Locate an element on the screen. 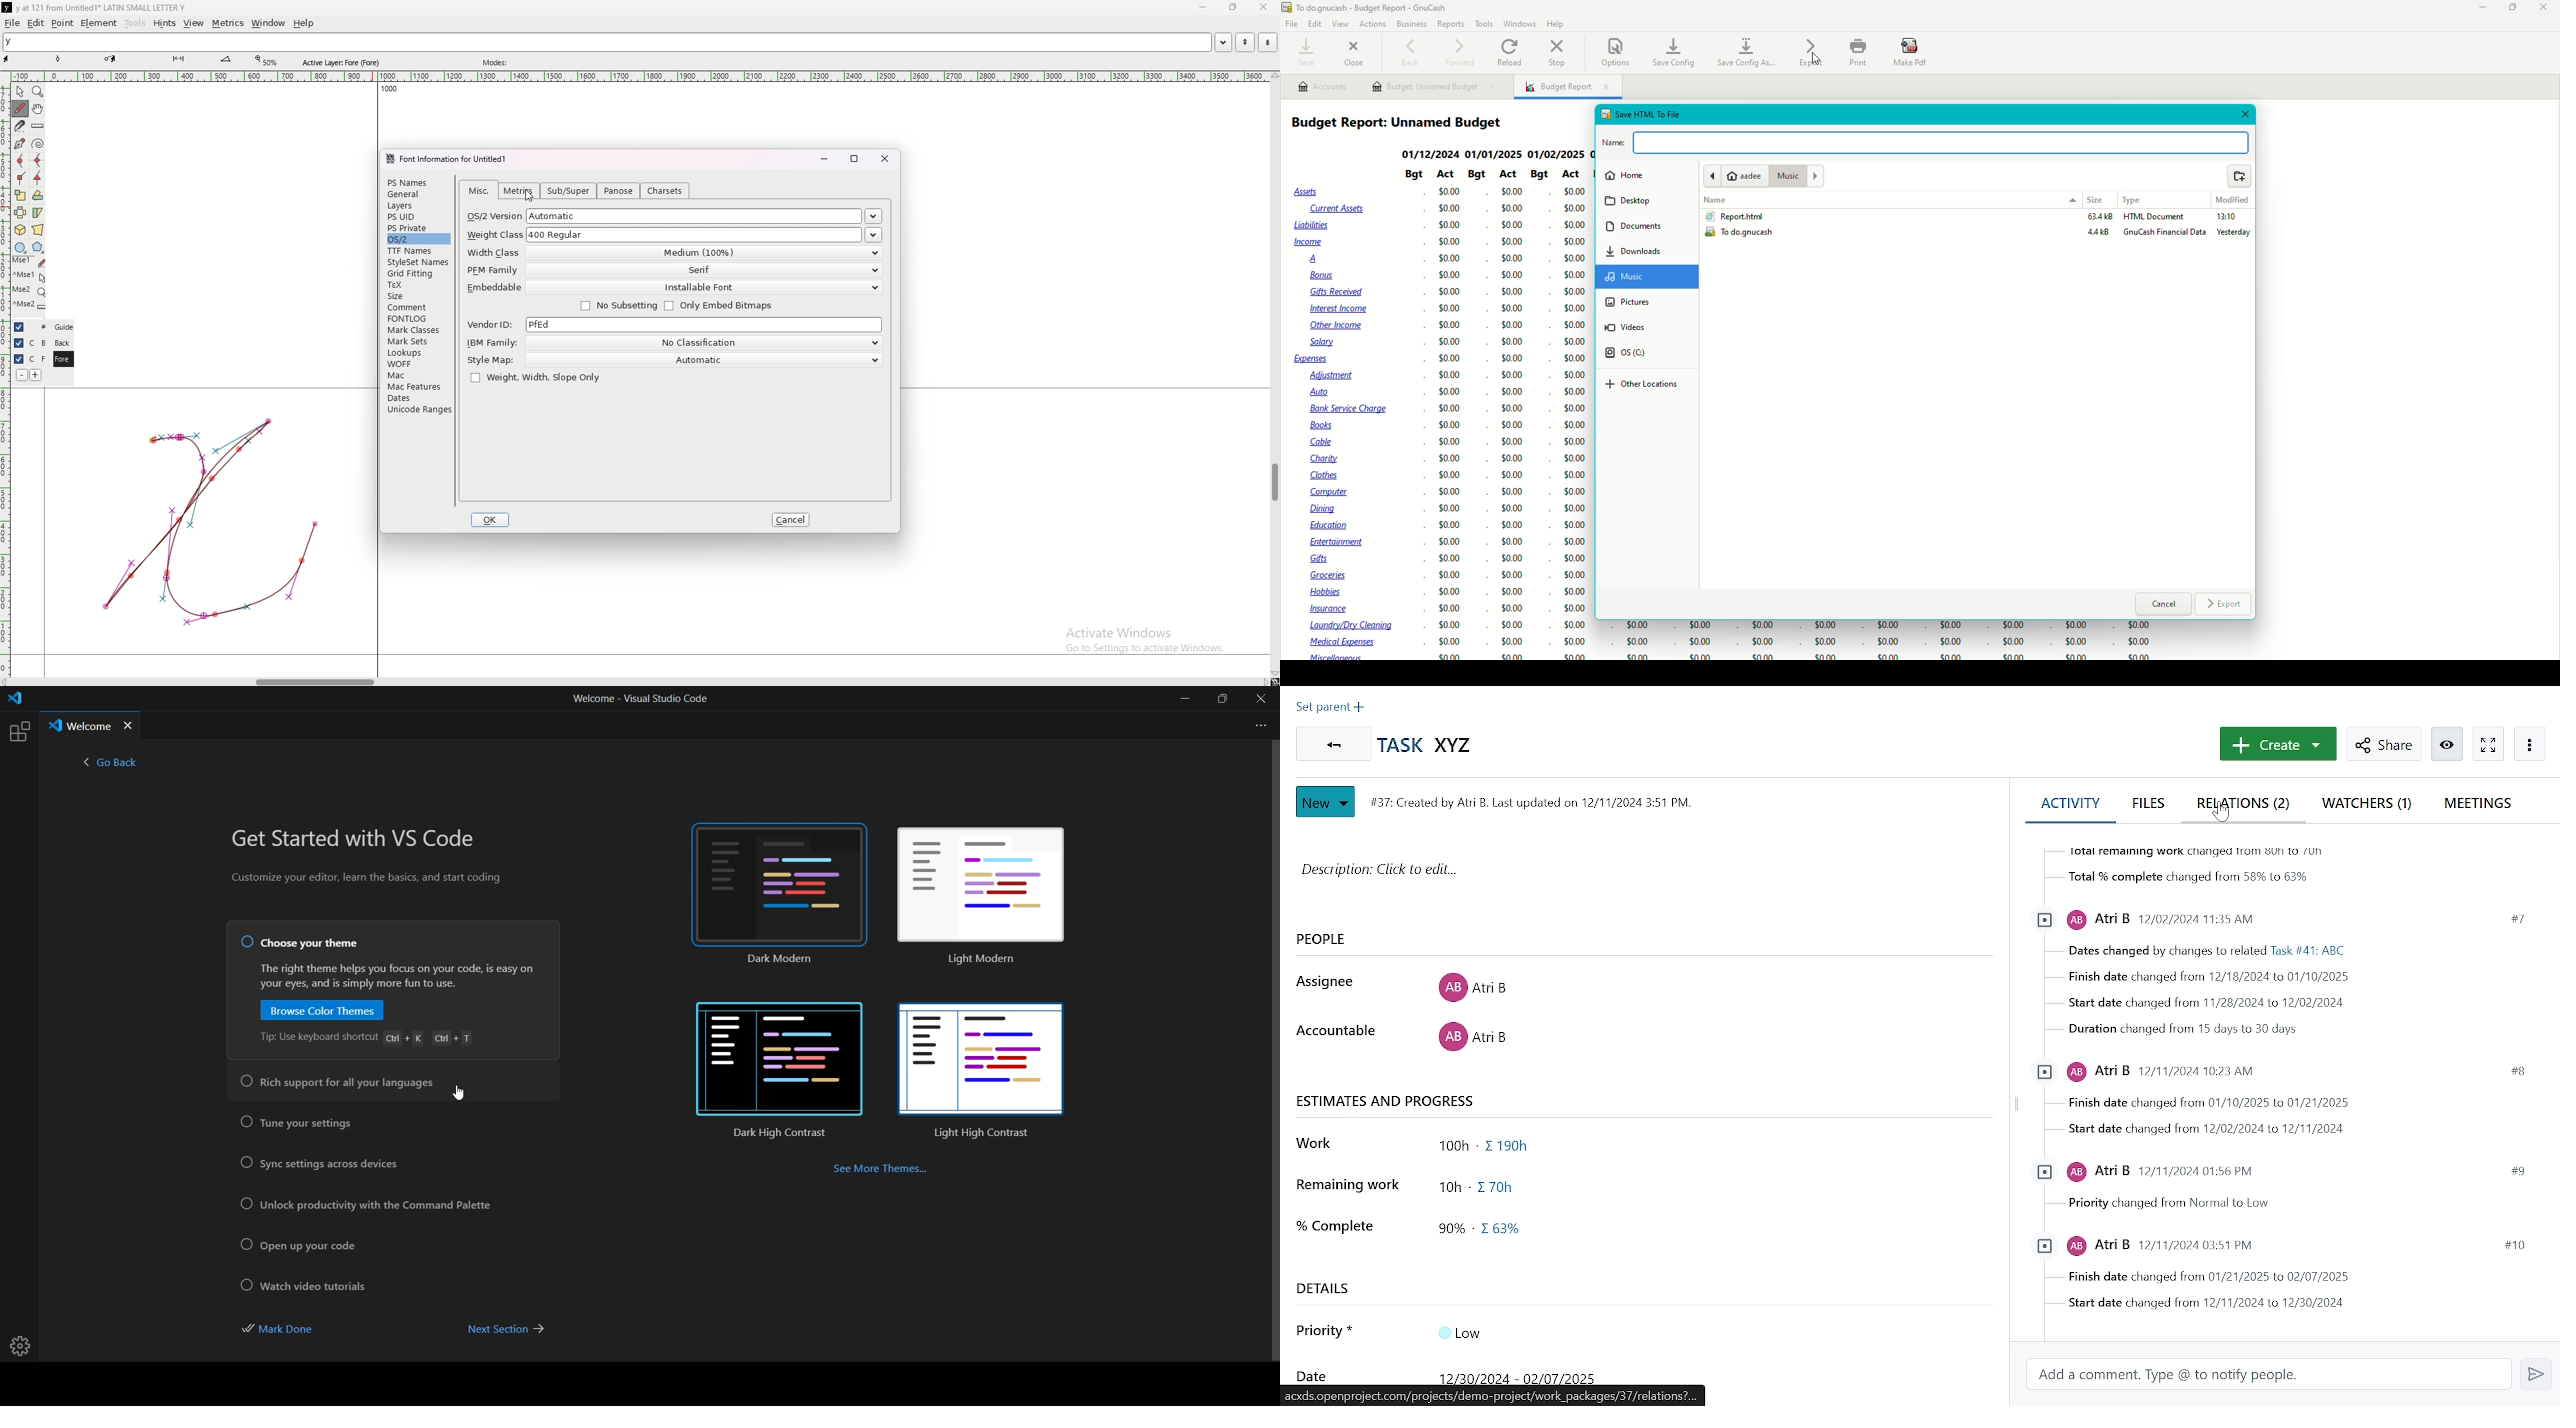  file is located at coordinates (13, 23).